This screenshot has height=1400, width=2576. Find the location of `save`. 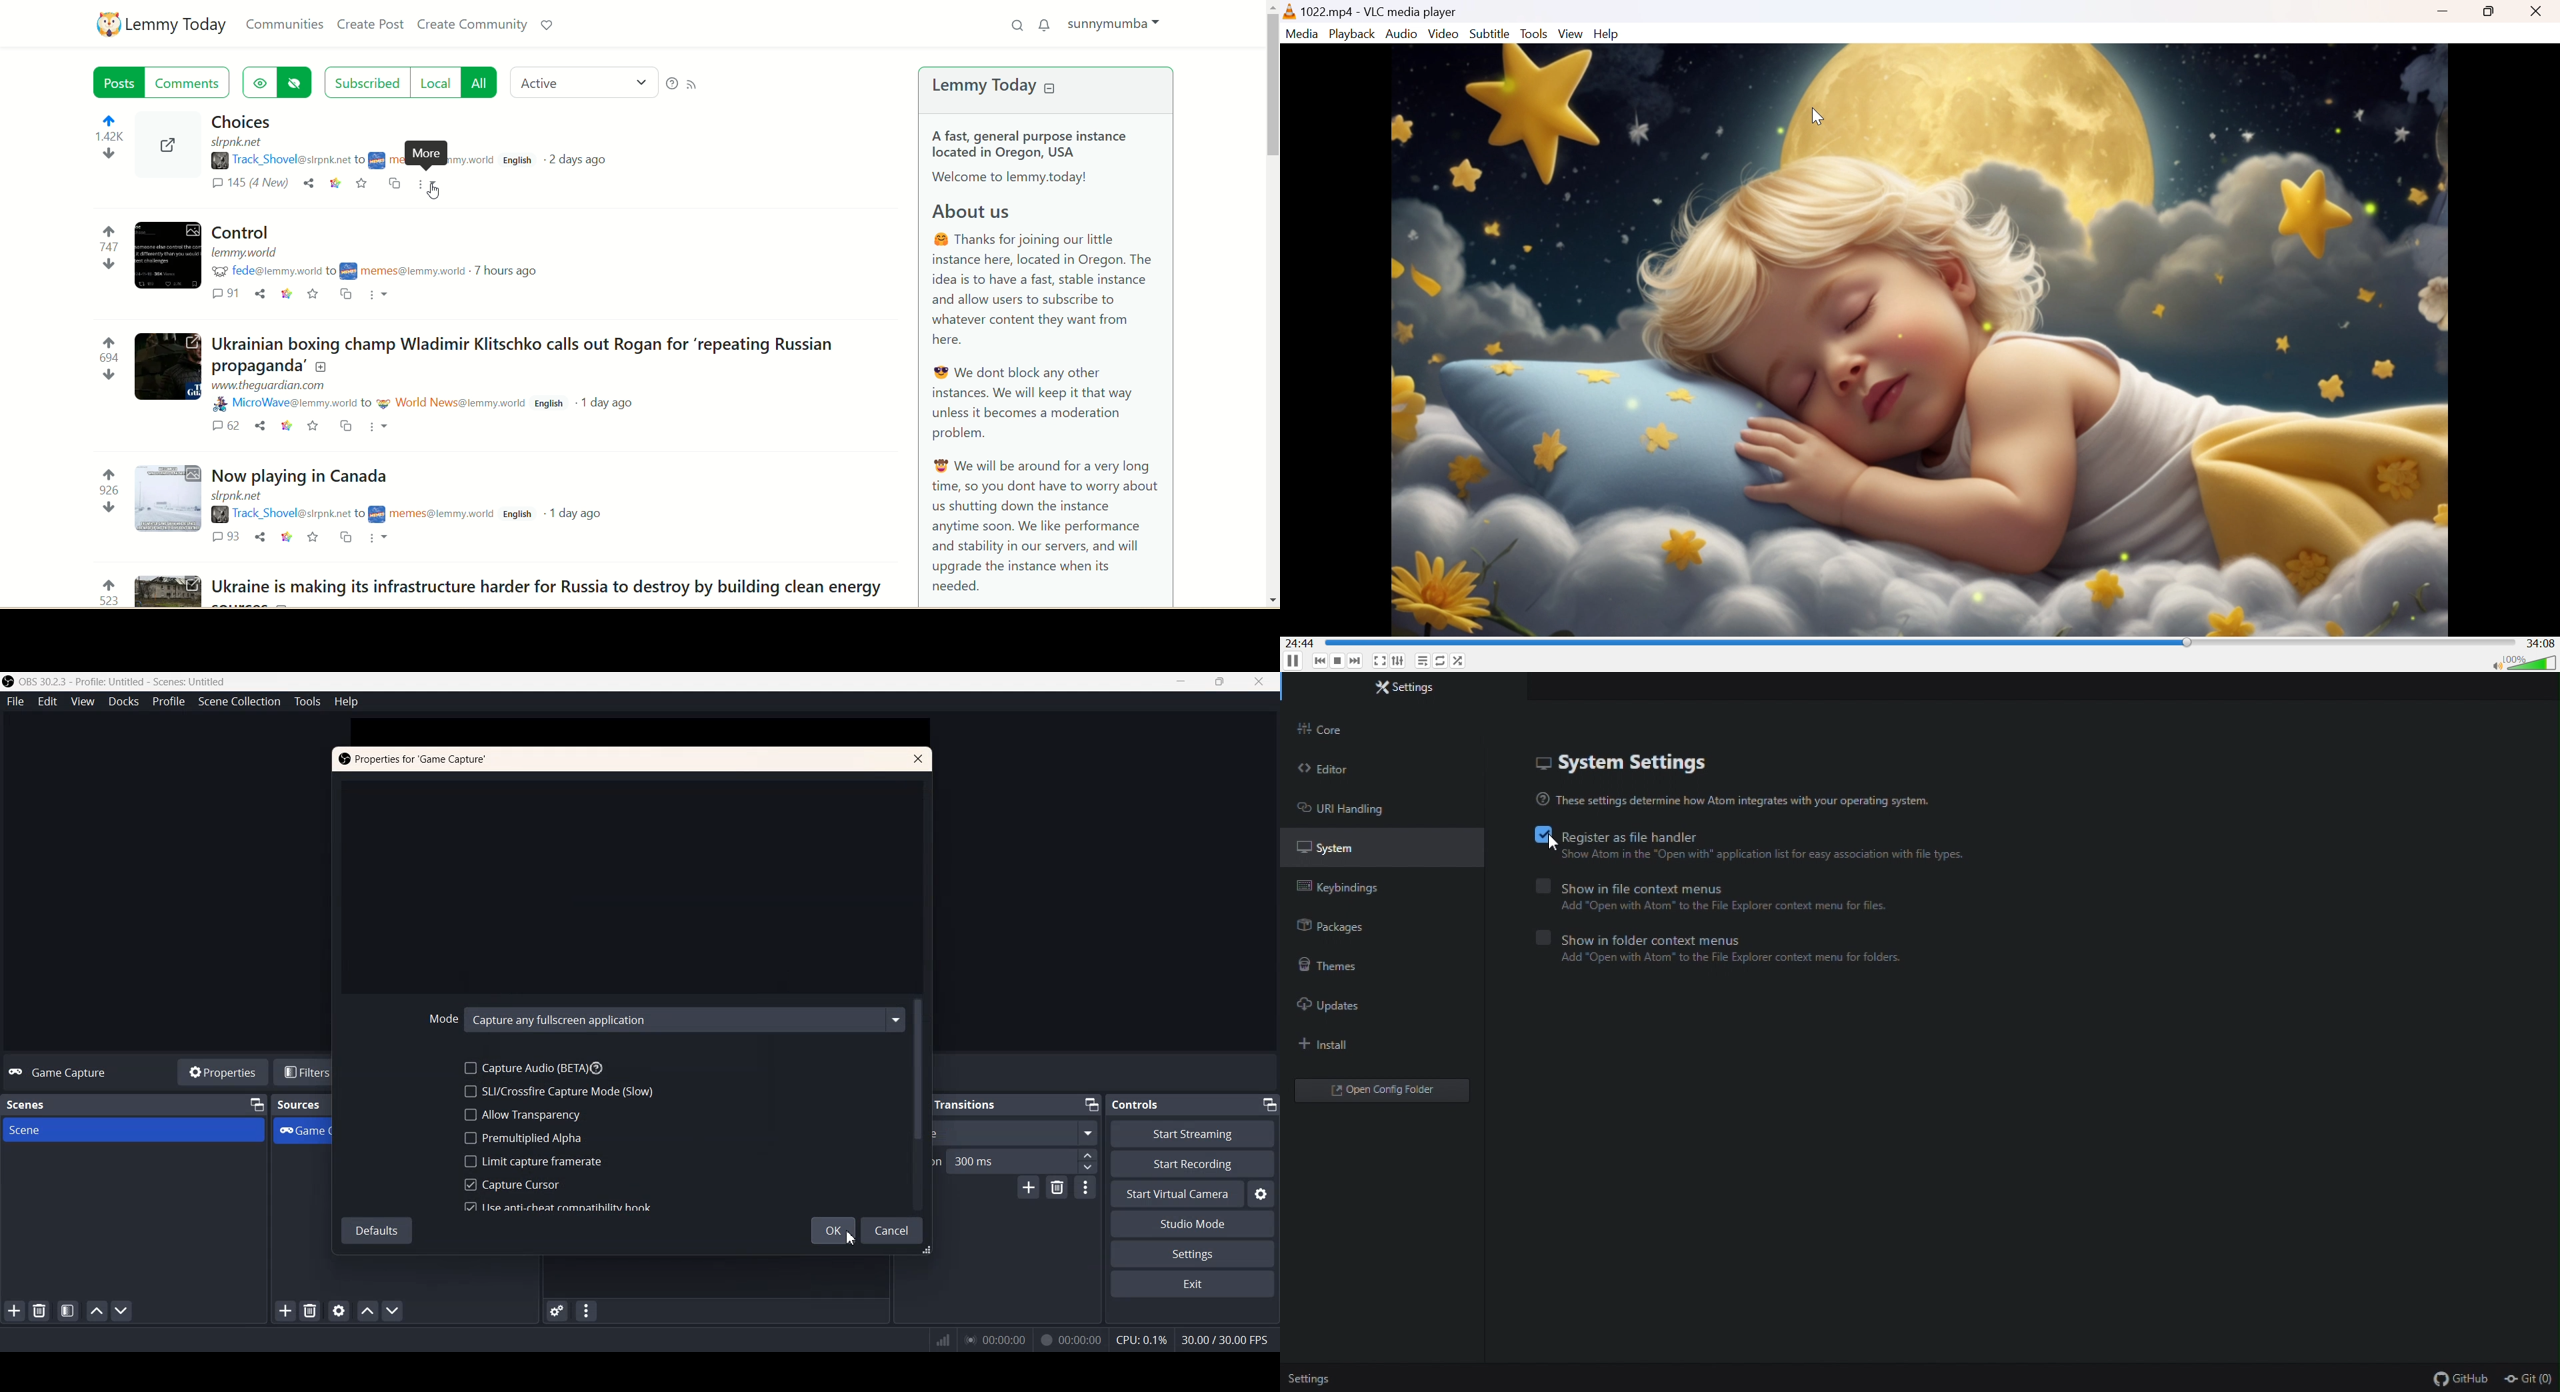

save is located at coordinates (363, 185).